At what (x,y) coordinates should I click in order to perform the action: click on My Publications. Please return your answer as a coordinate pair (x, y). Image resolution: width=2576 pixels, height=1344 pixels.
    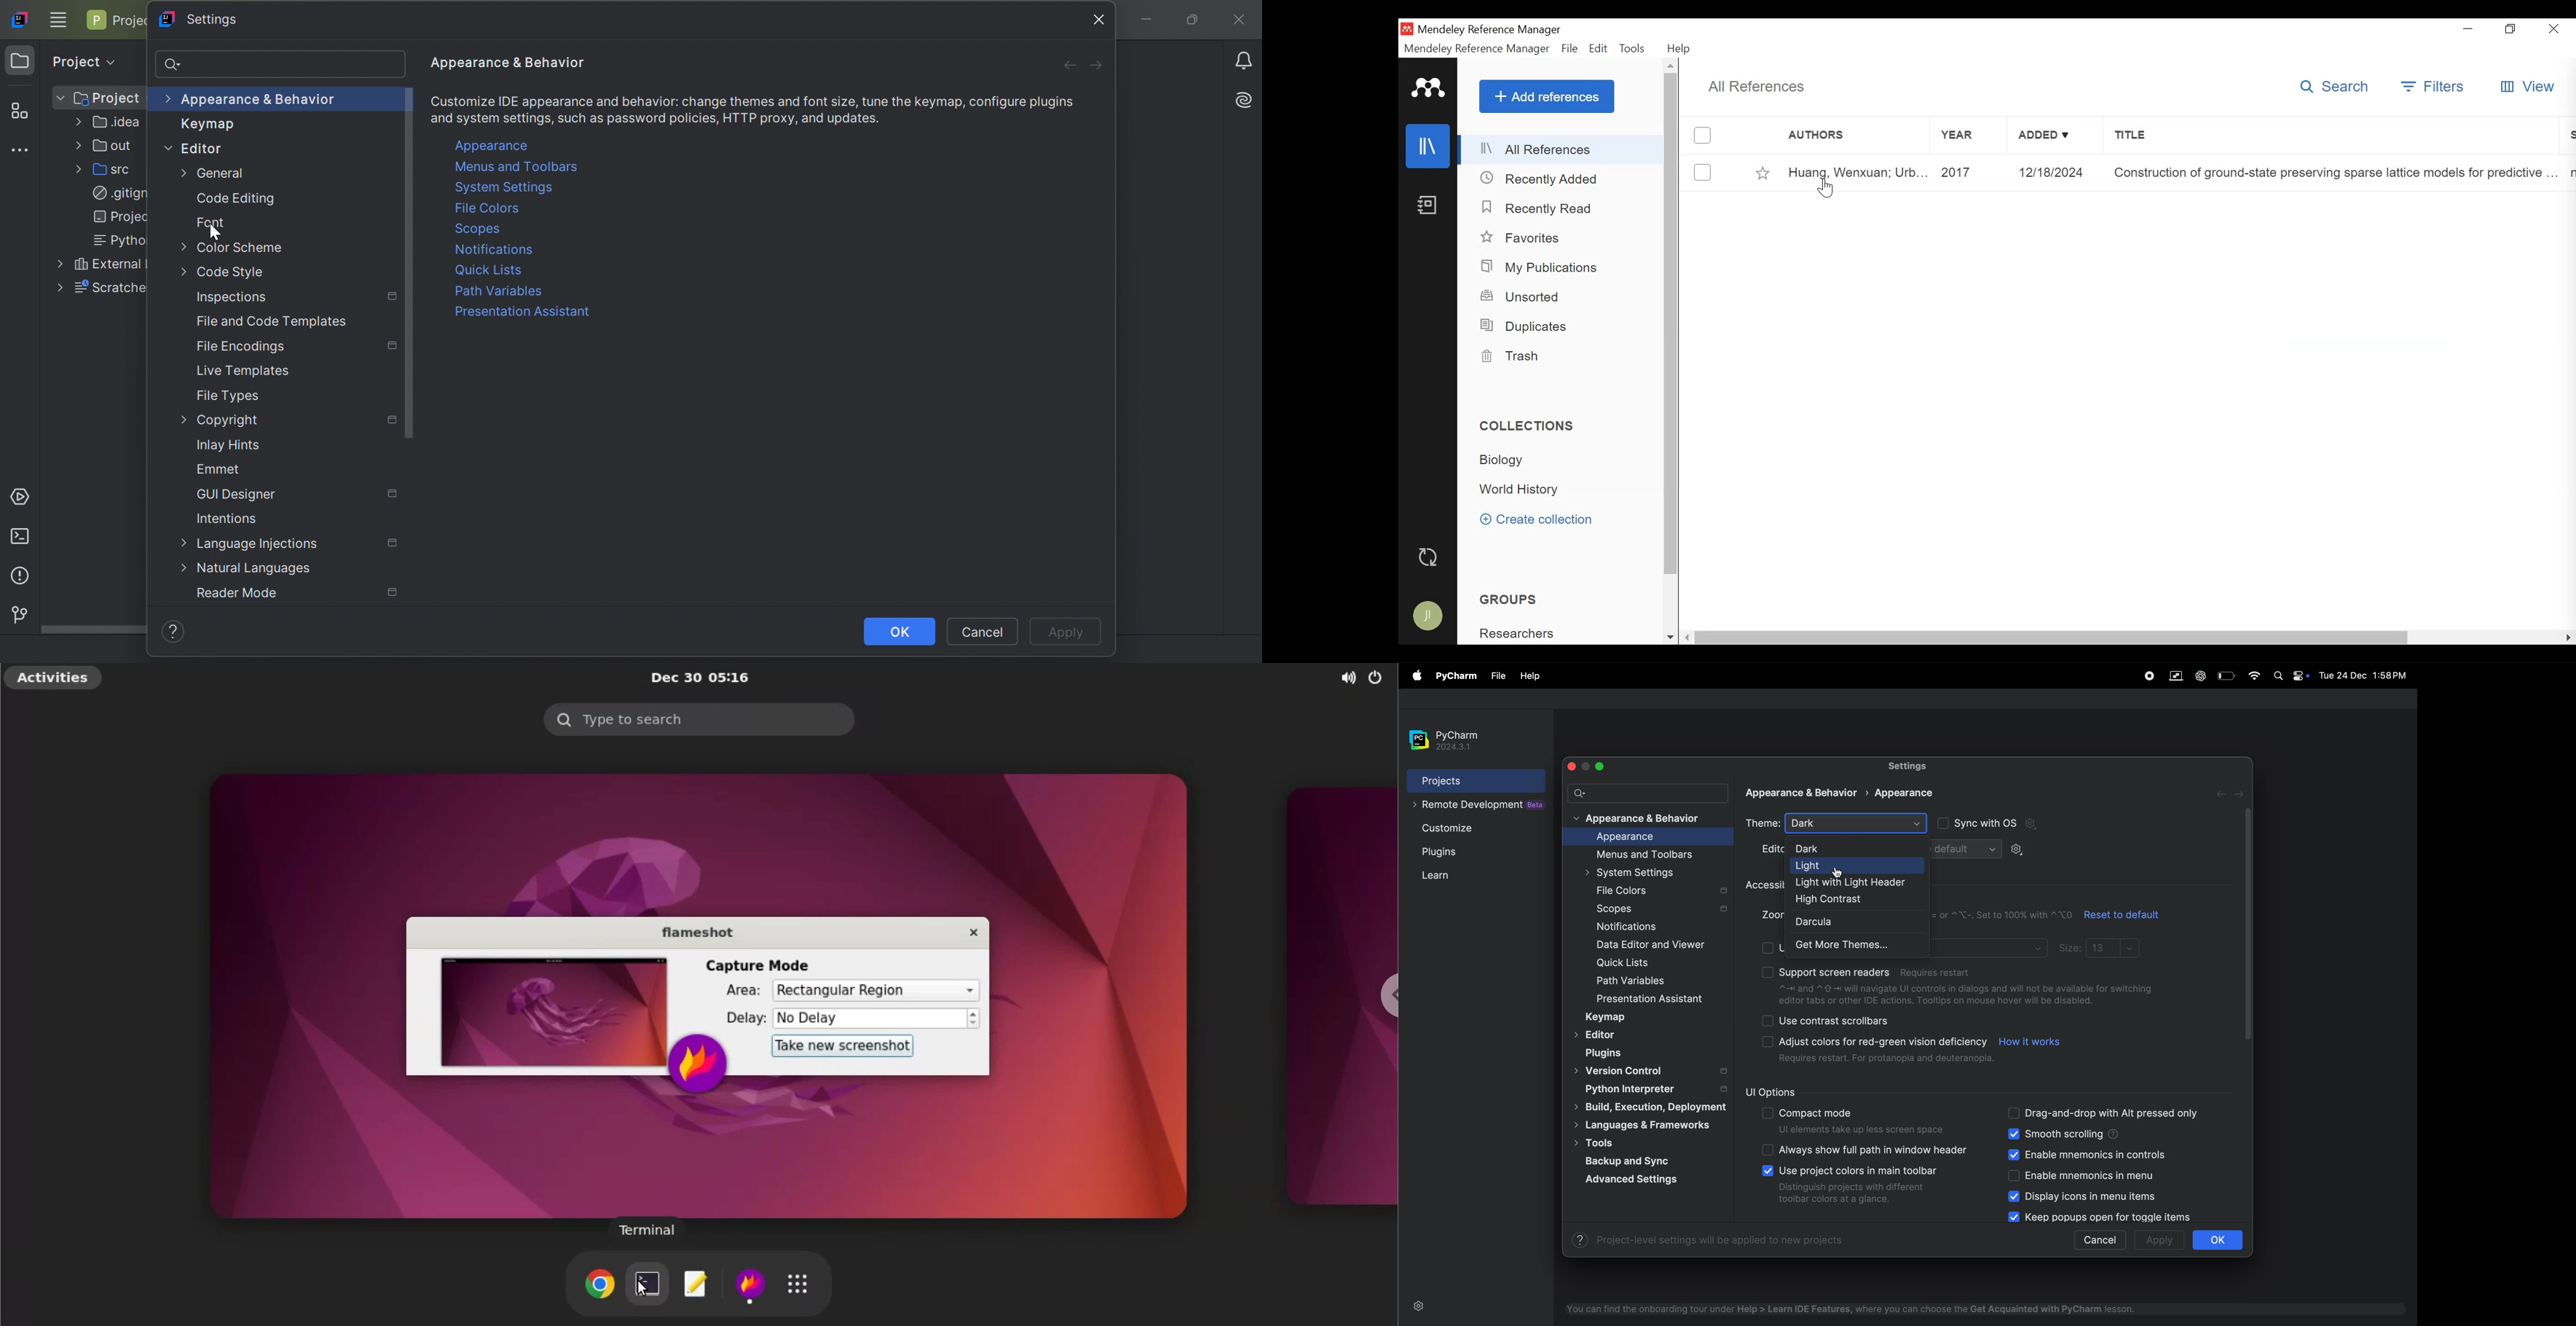
    Looking at the image, I should click on (1541, 267).